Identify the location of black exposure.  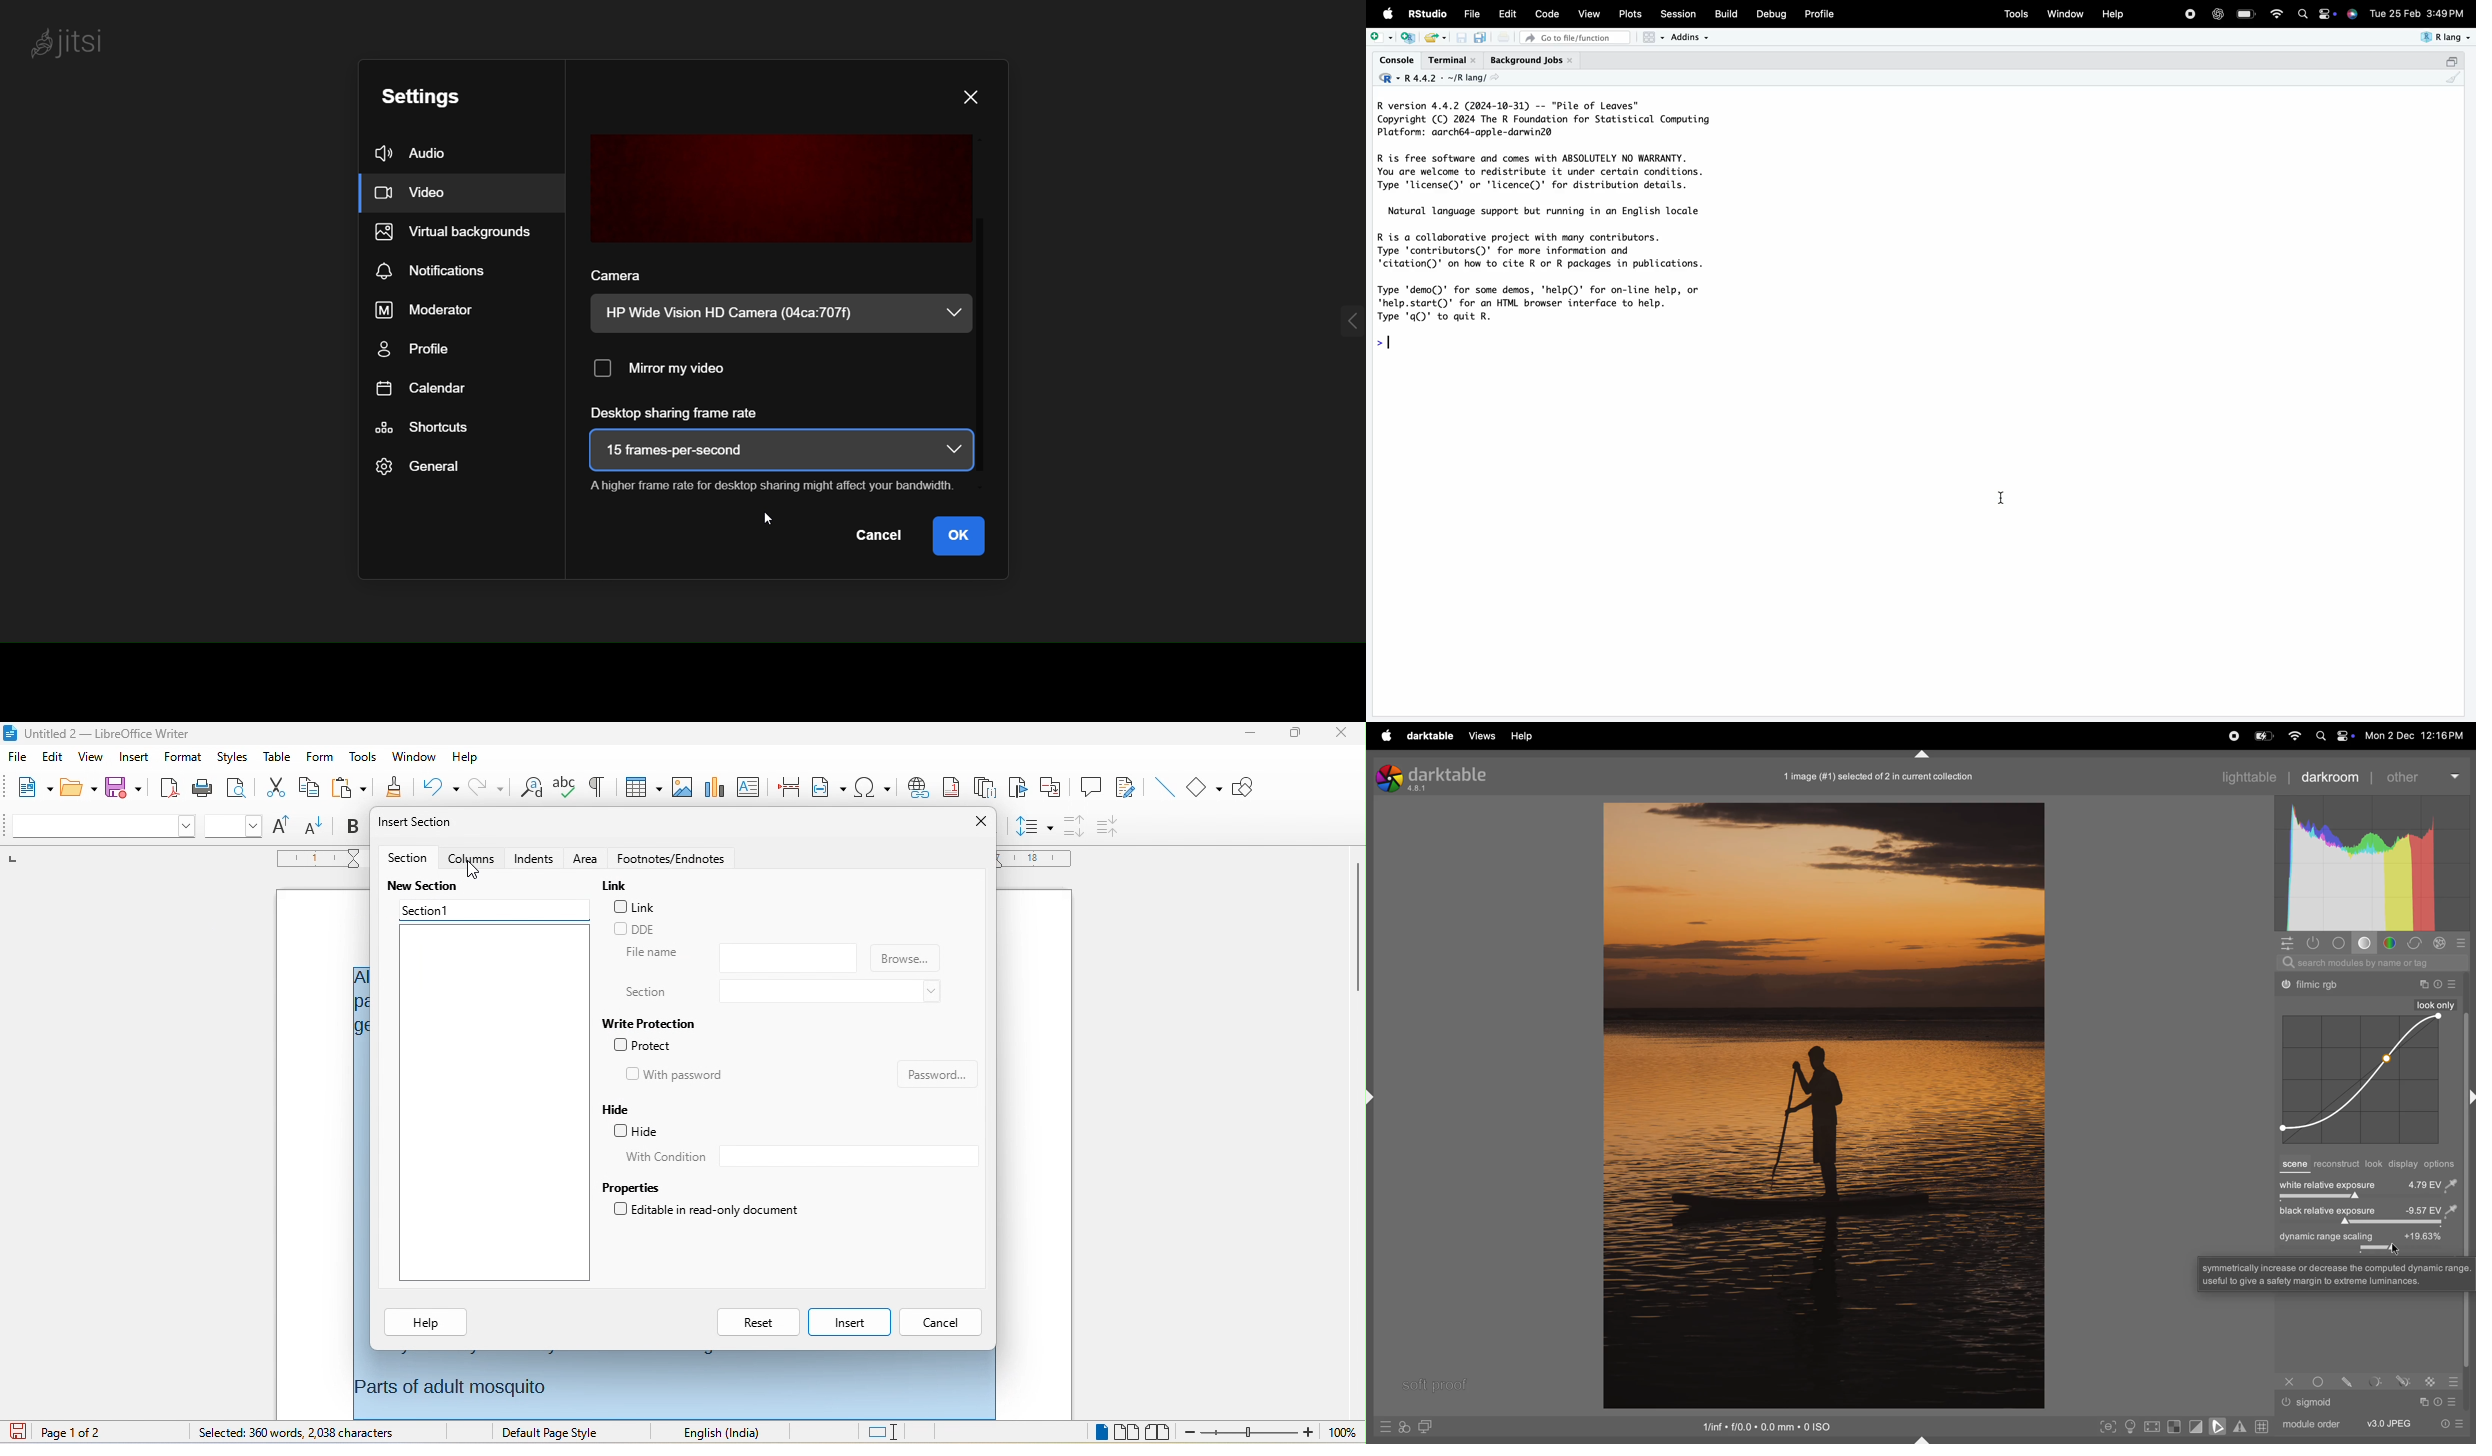
(2367, 1211).